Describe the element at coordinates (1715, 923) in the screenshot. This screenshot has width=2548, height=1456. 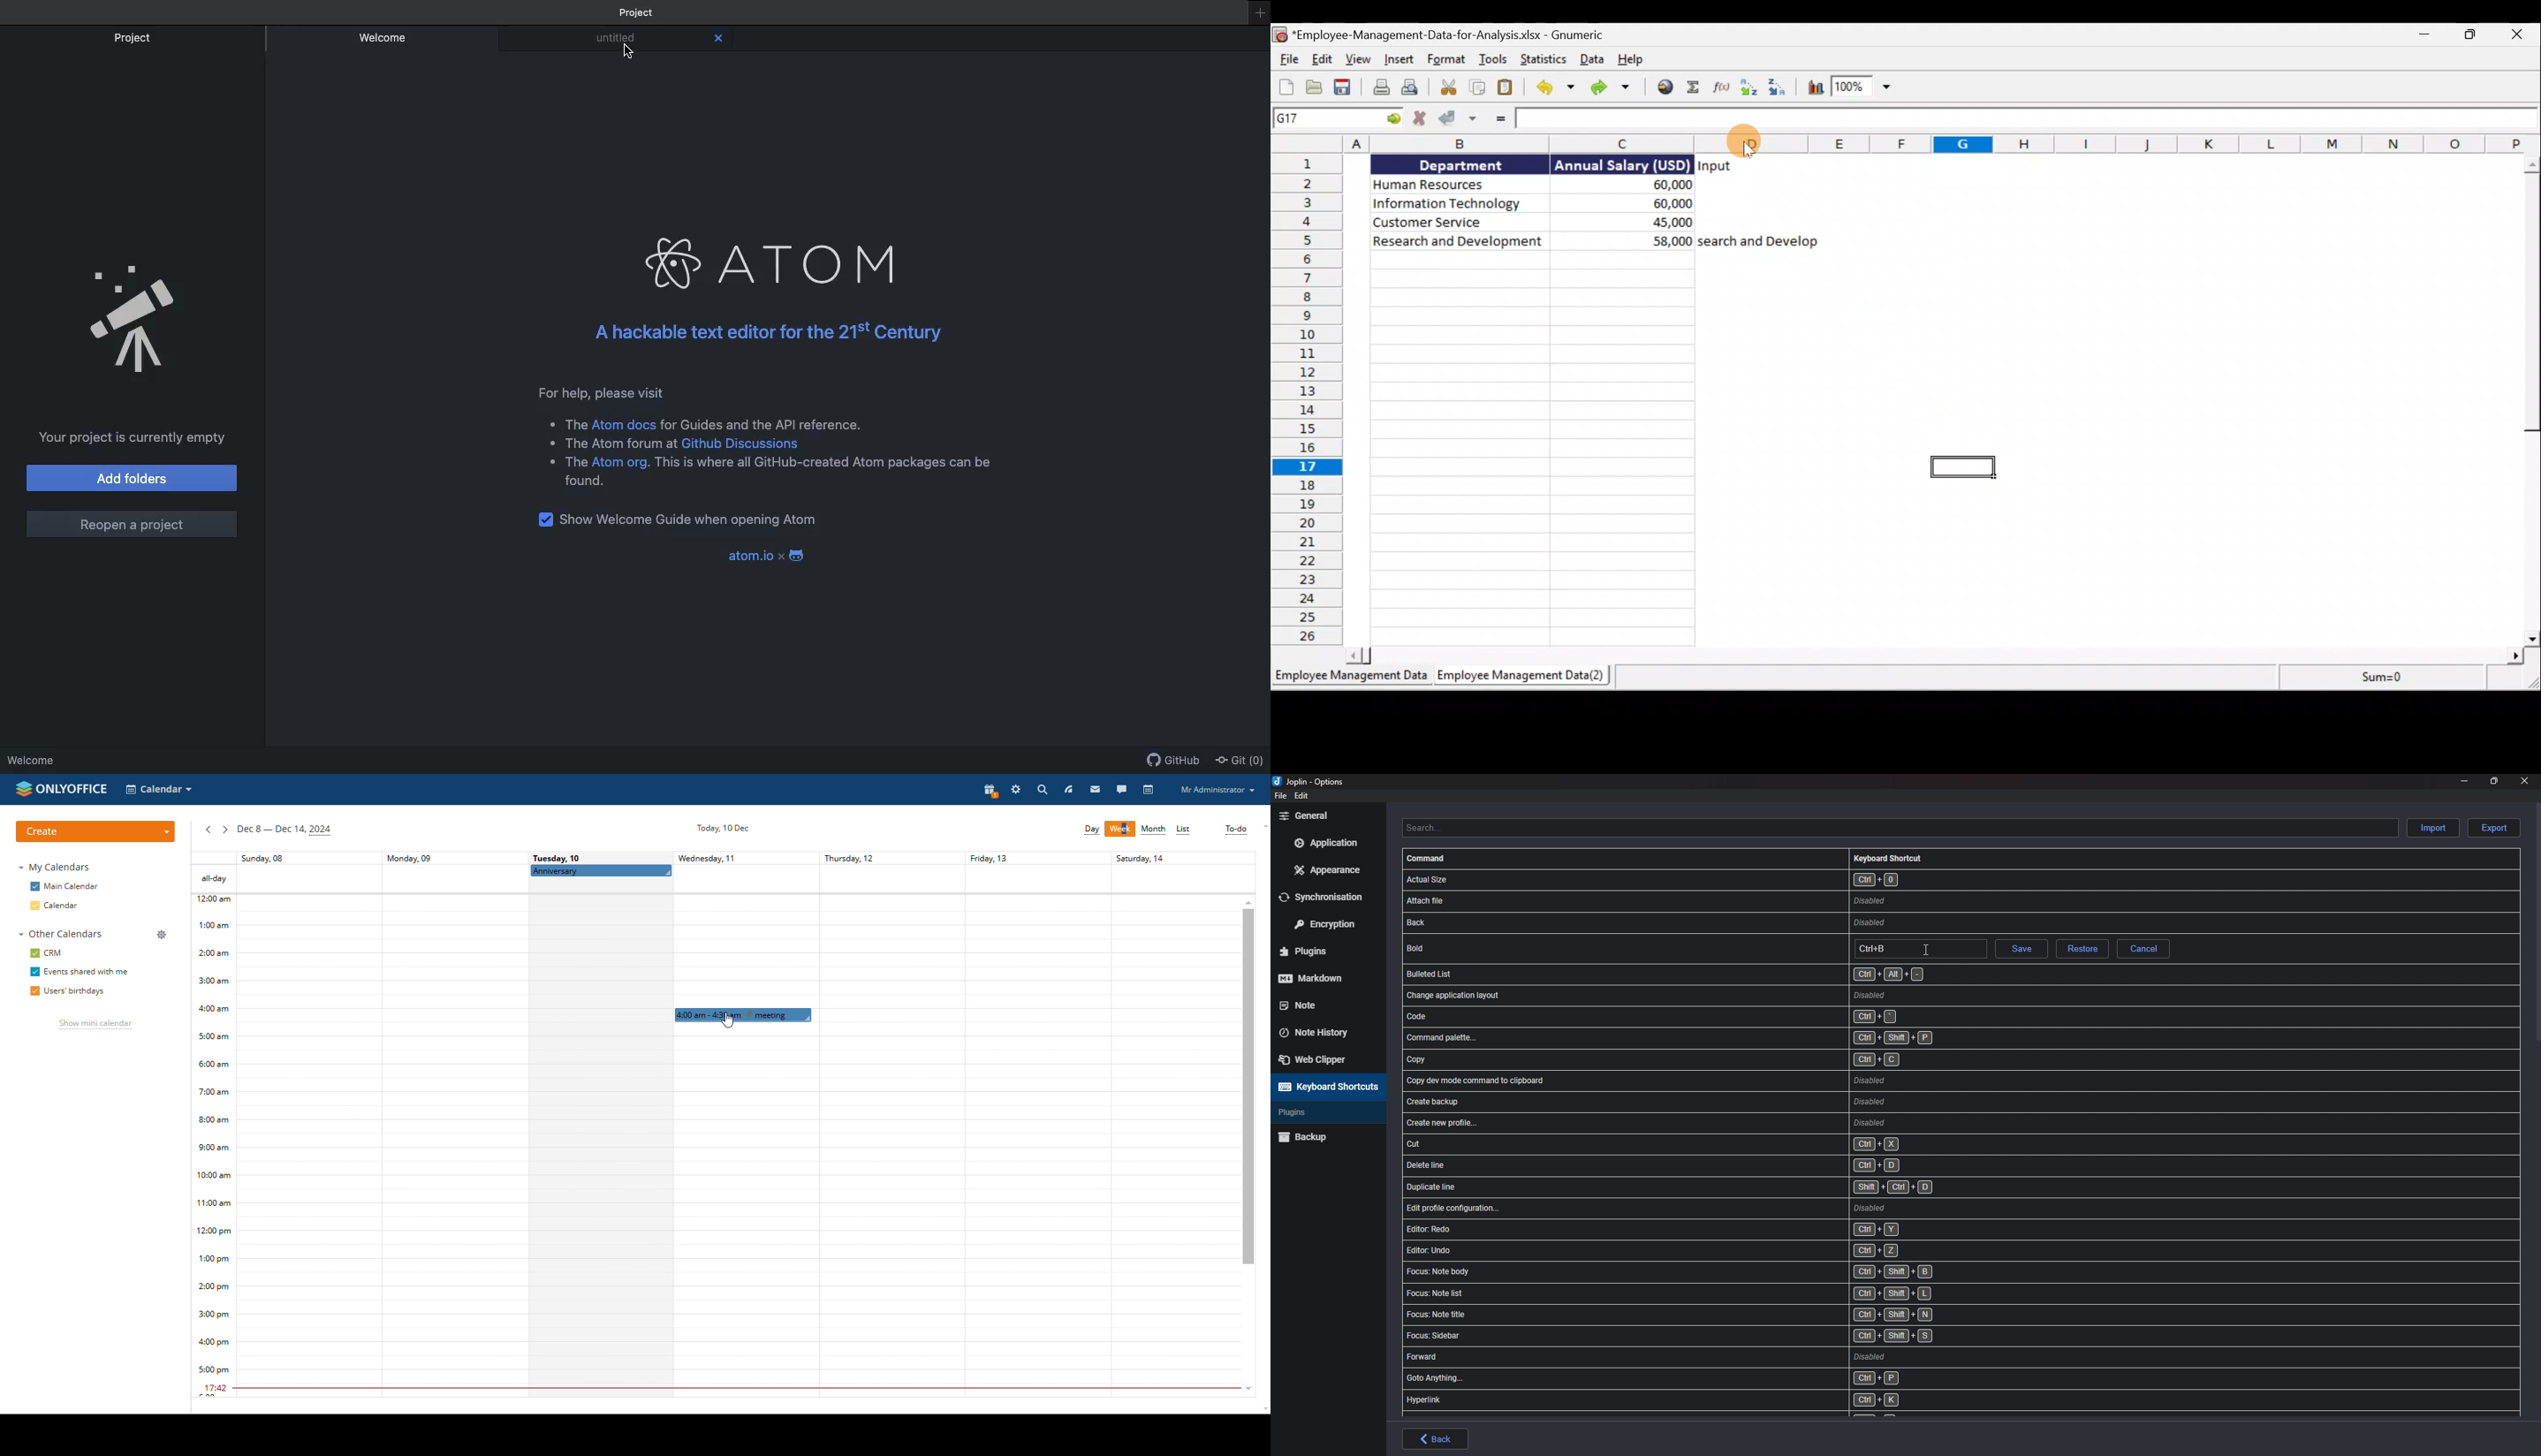
I see `shortcut` at that location.